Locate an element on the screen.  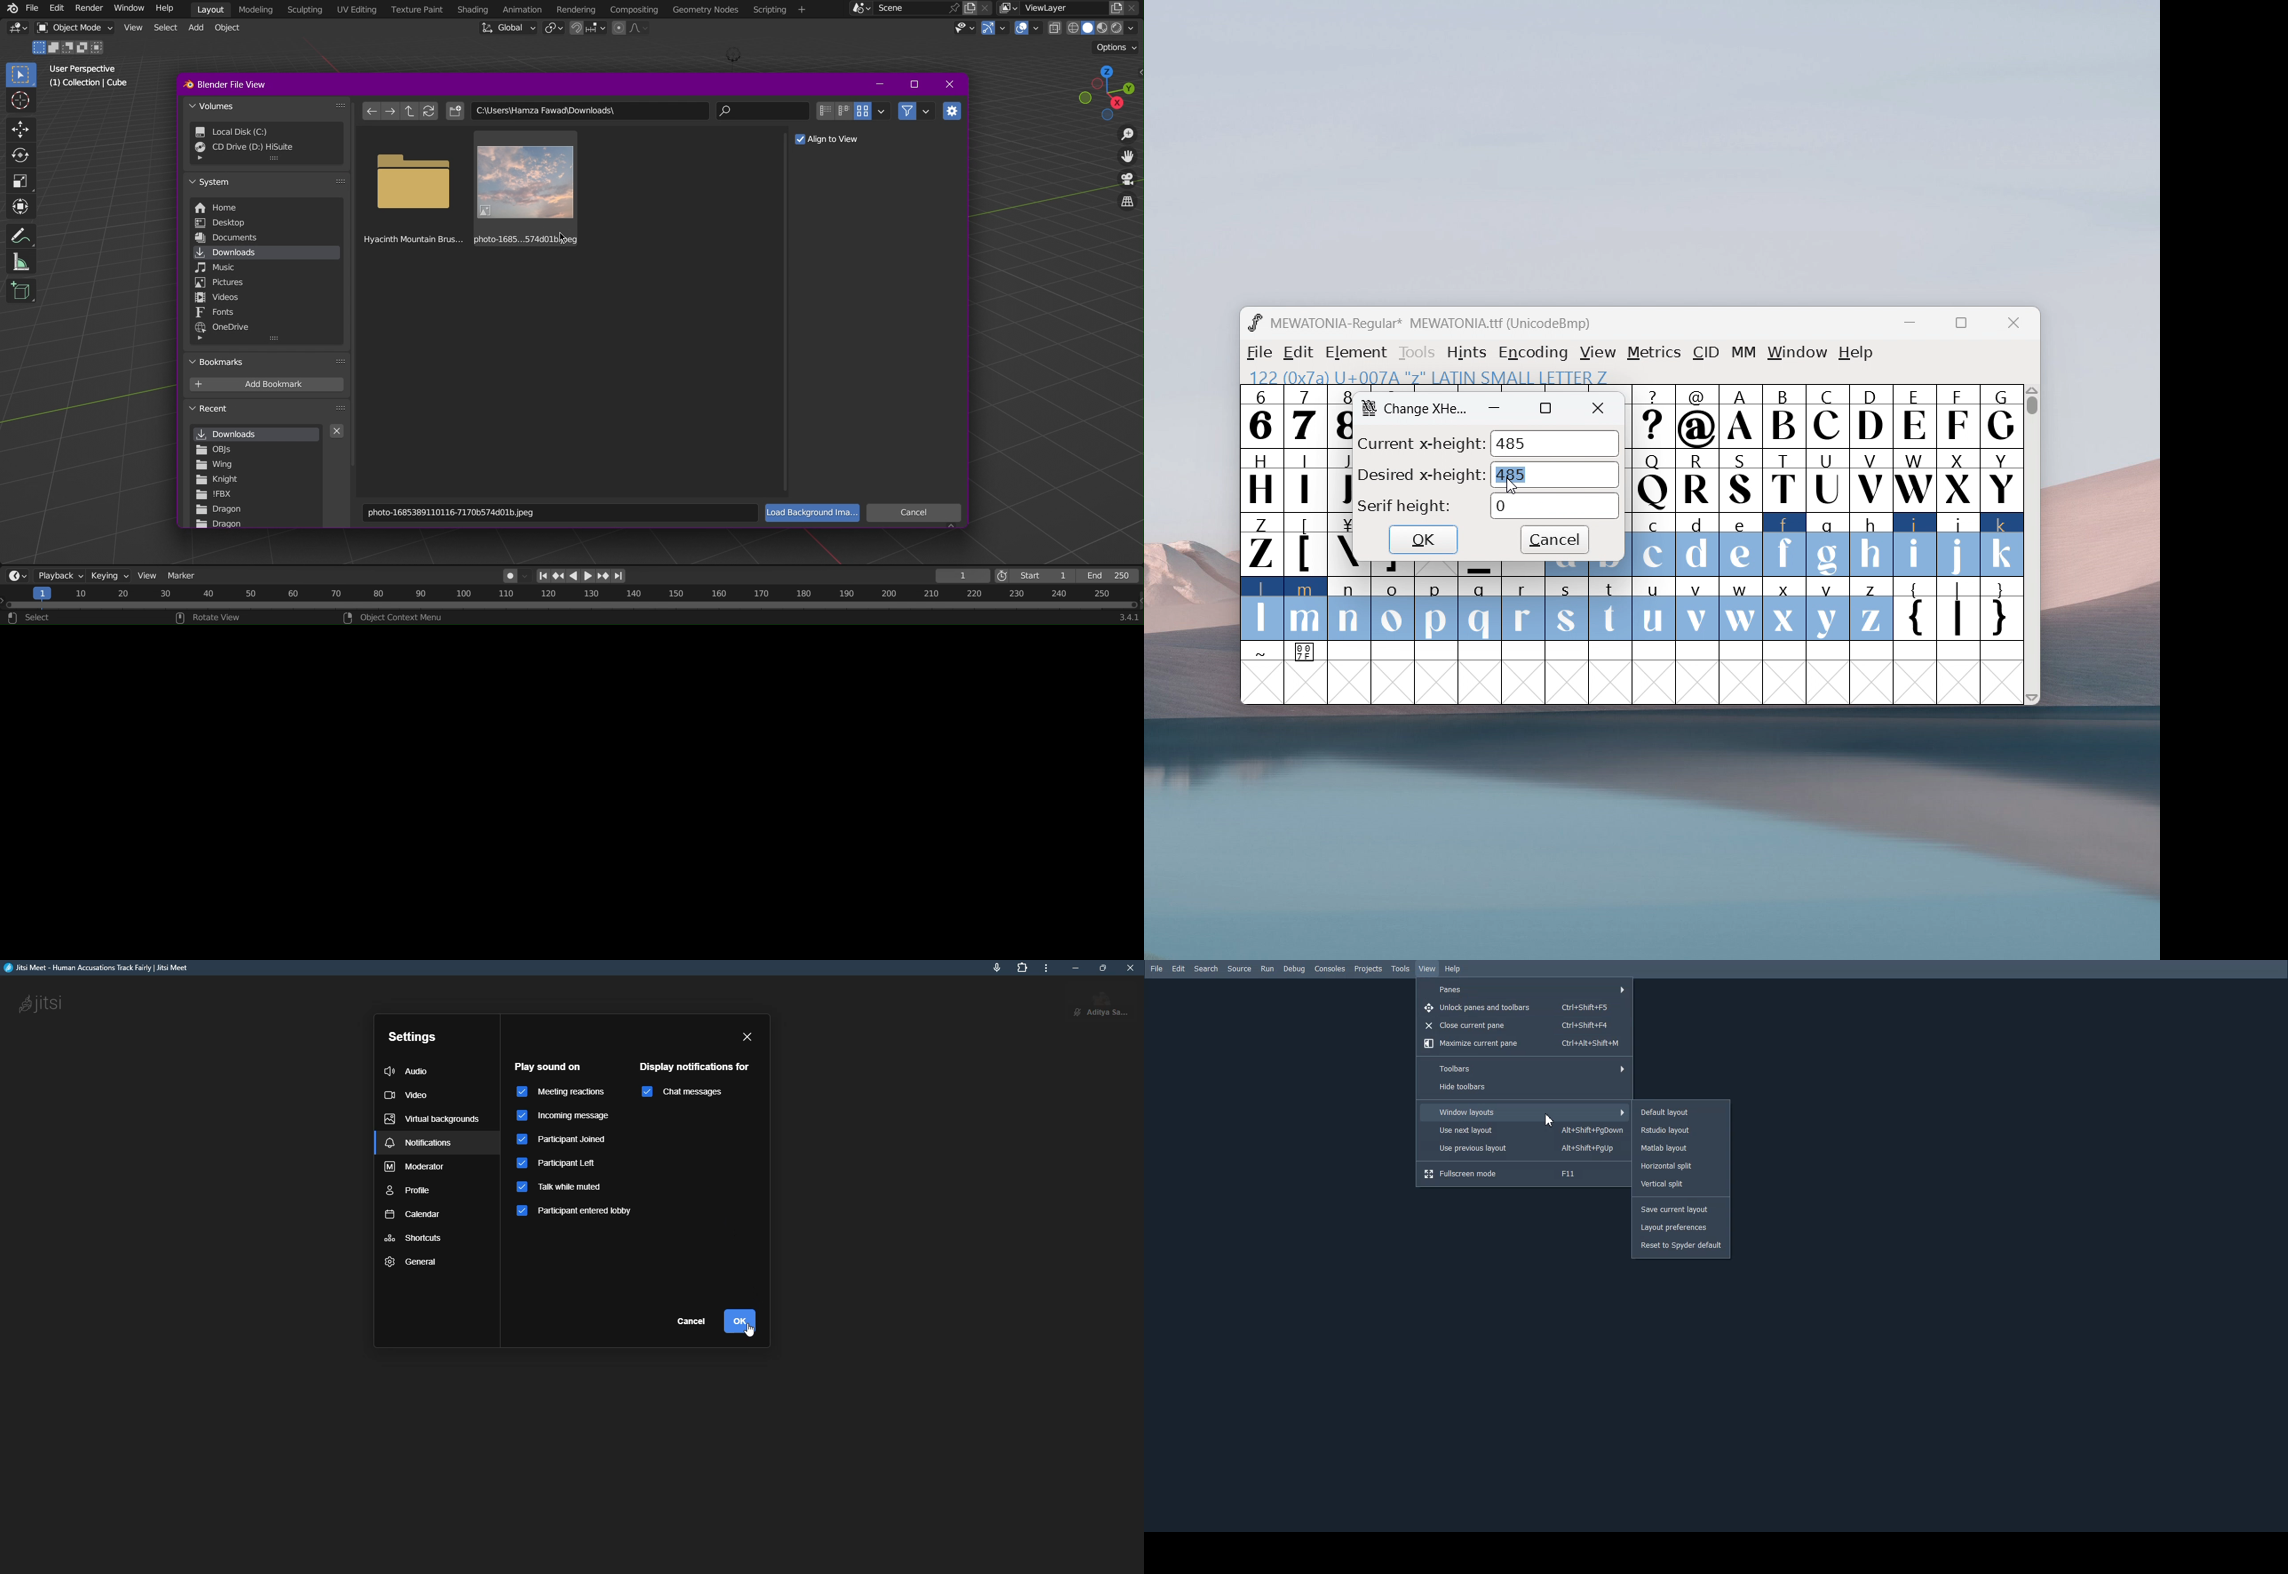
Cursor is located at coordinates (1513, 487).